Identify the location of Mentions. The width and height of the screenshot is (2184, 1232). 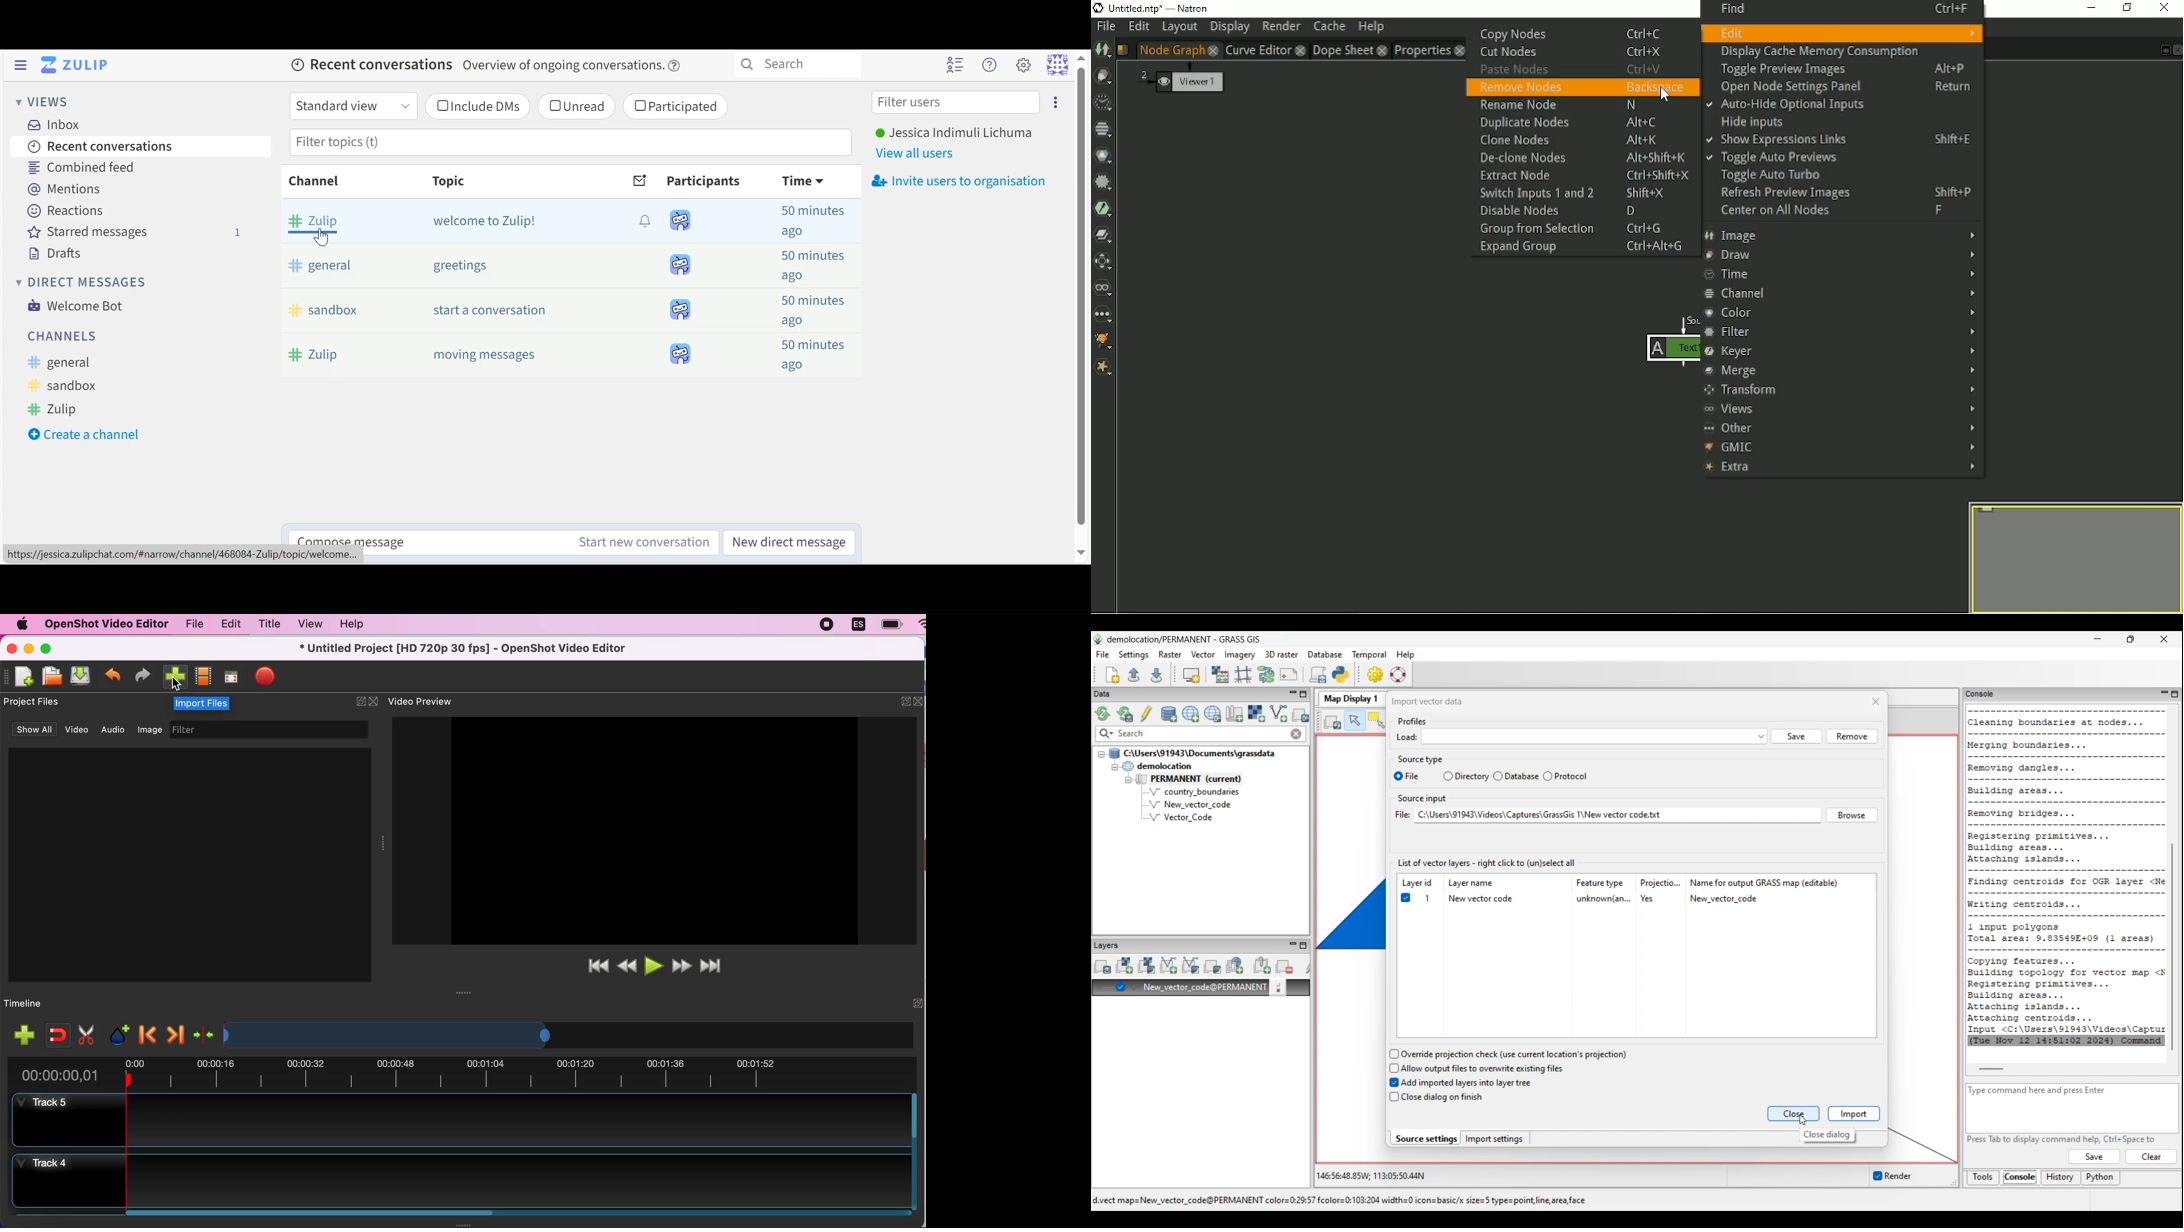
(59, 190).